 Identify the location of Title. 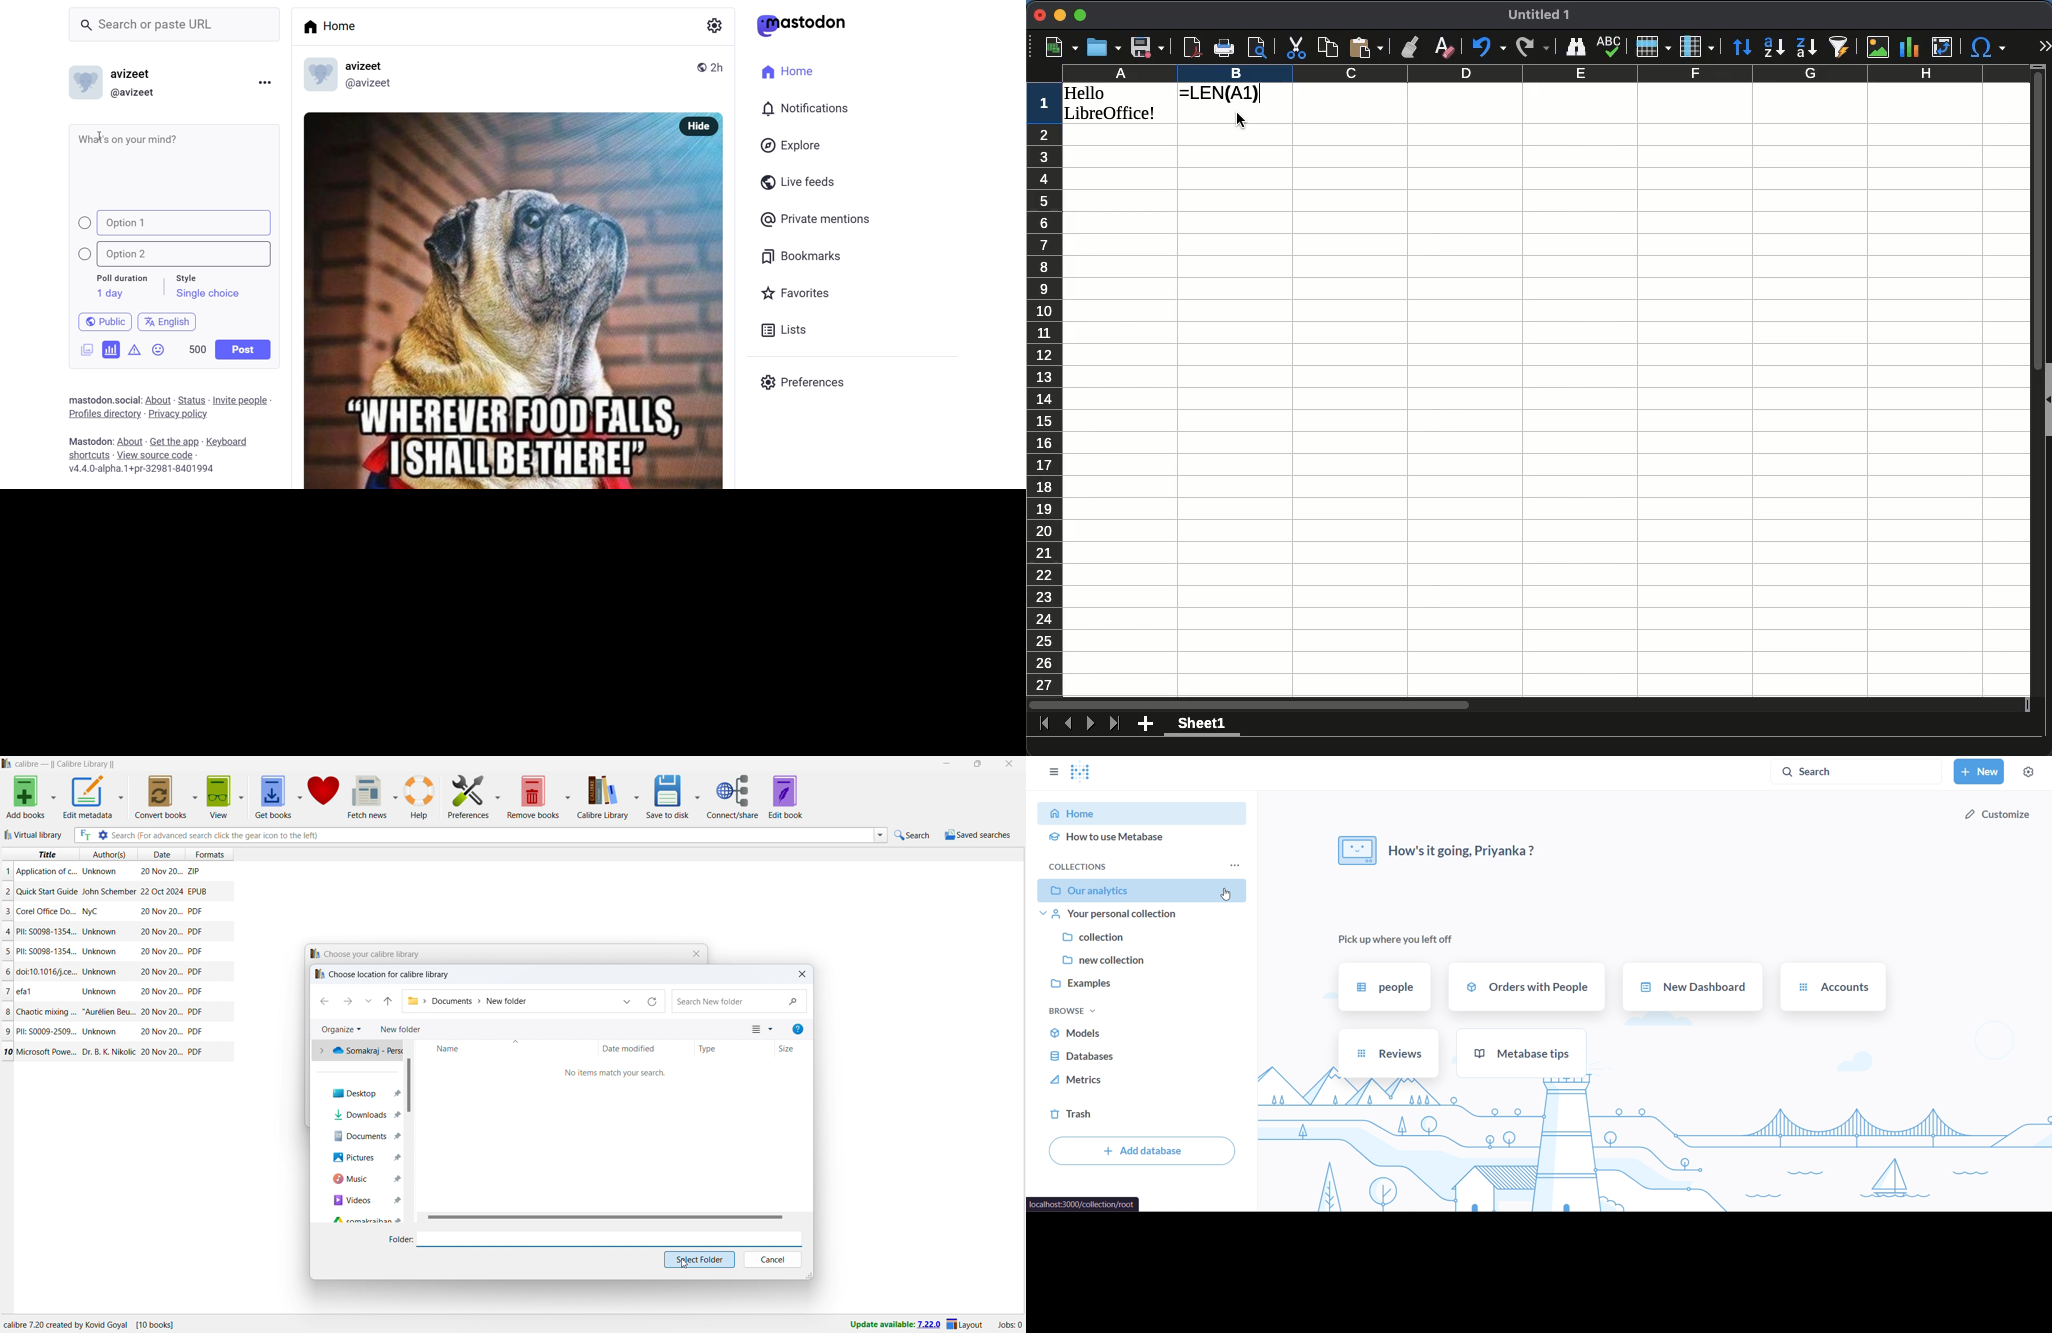
(26, 990).